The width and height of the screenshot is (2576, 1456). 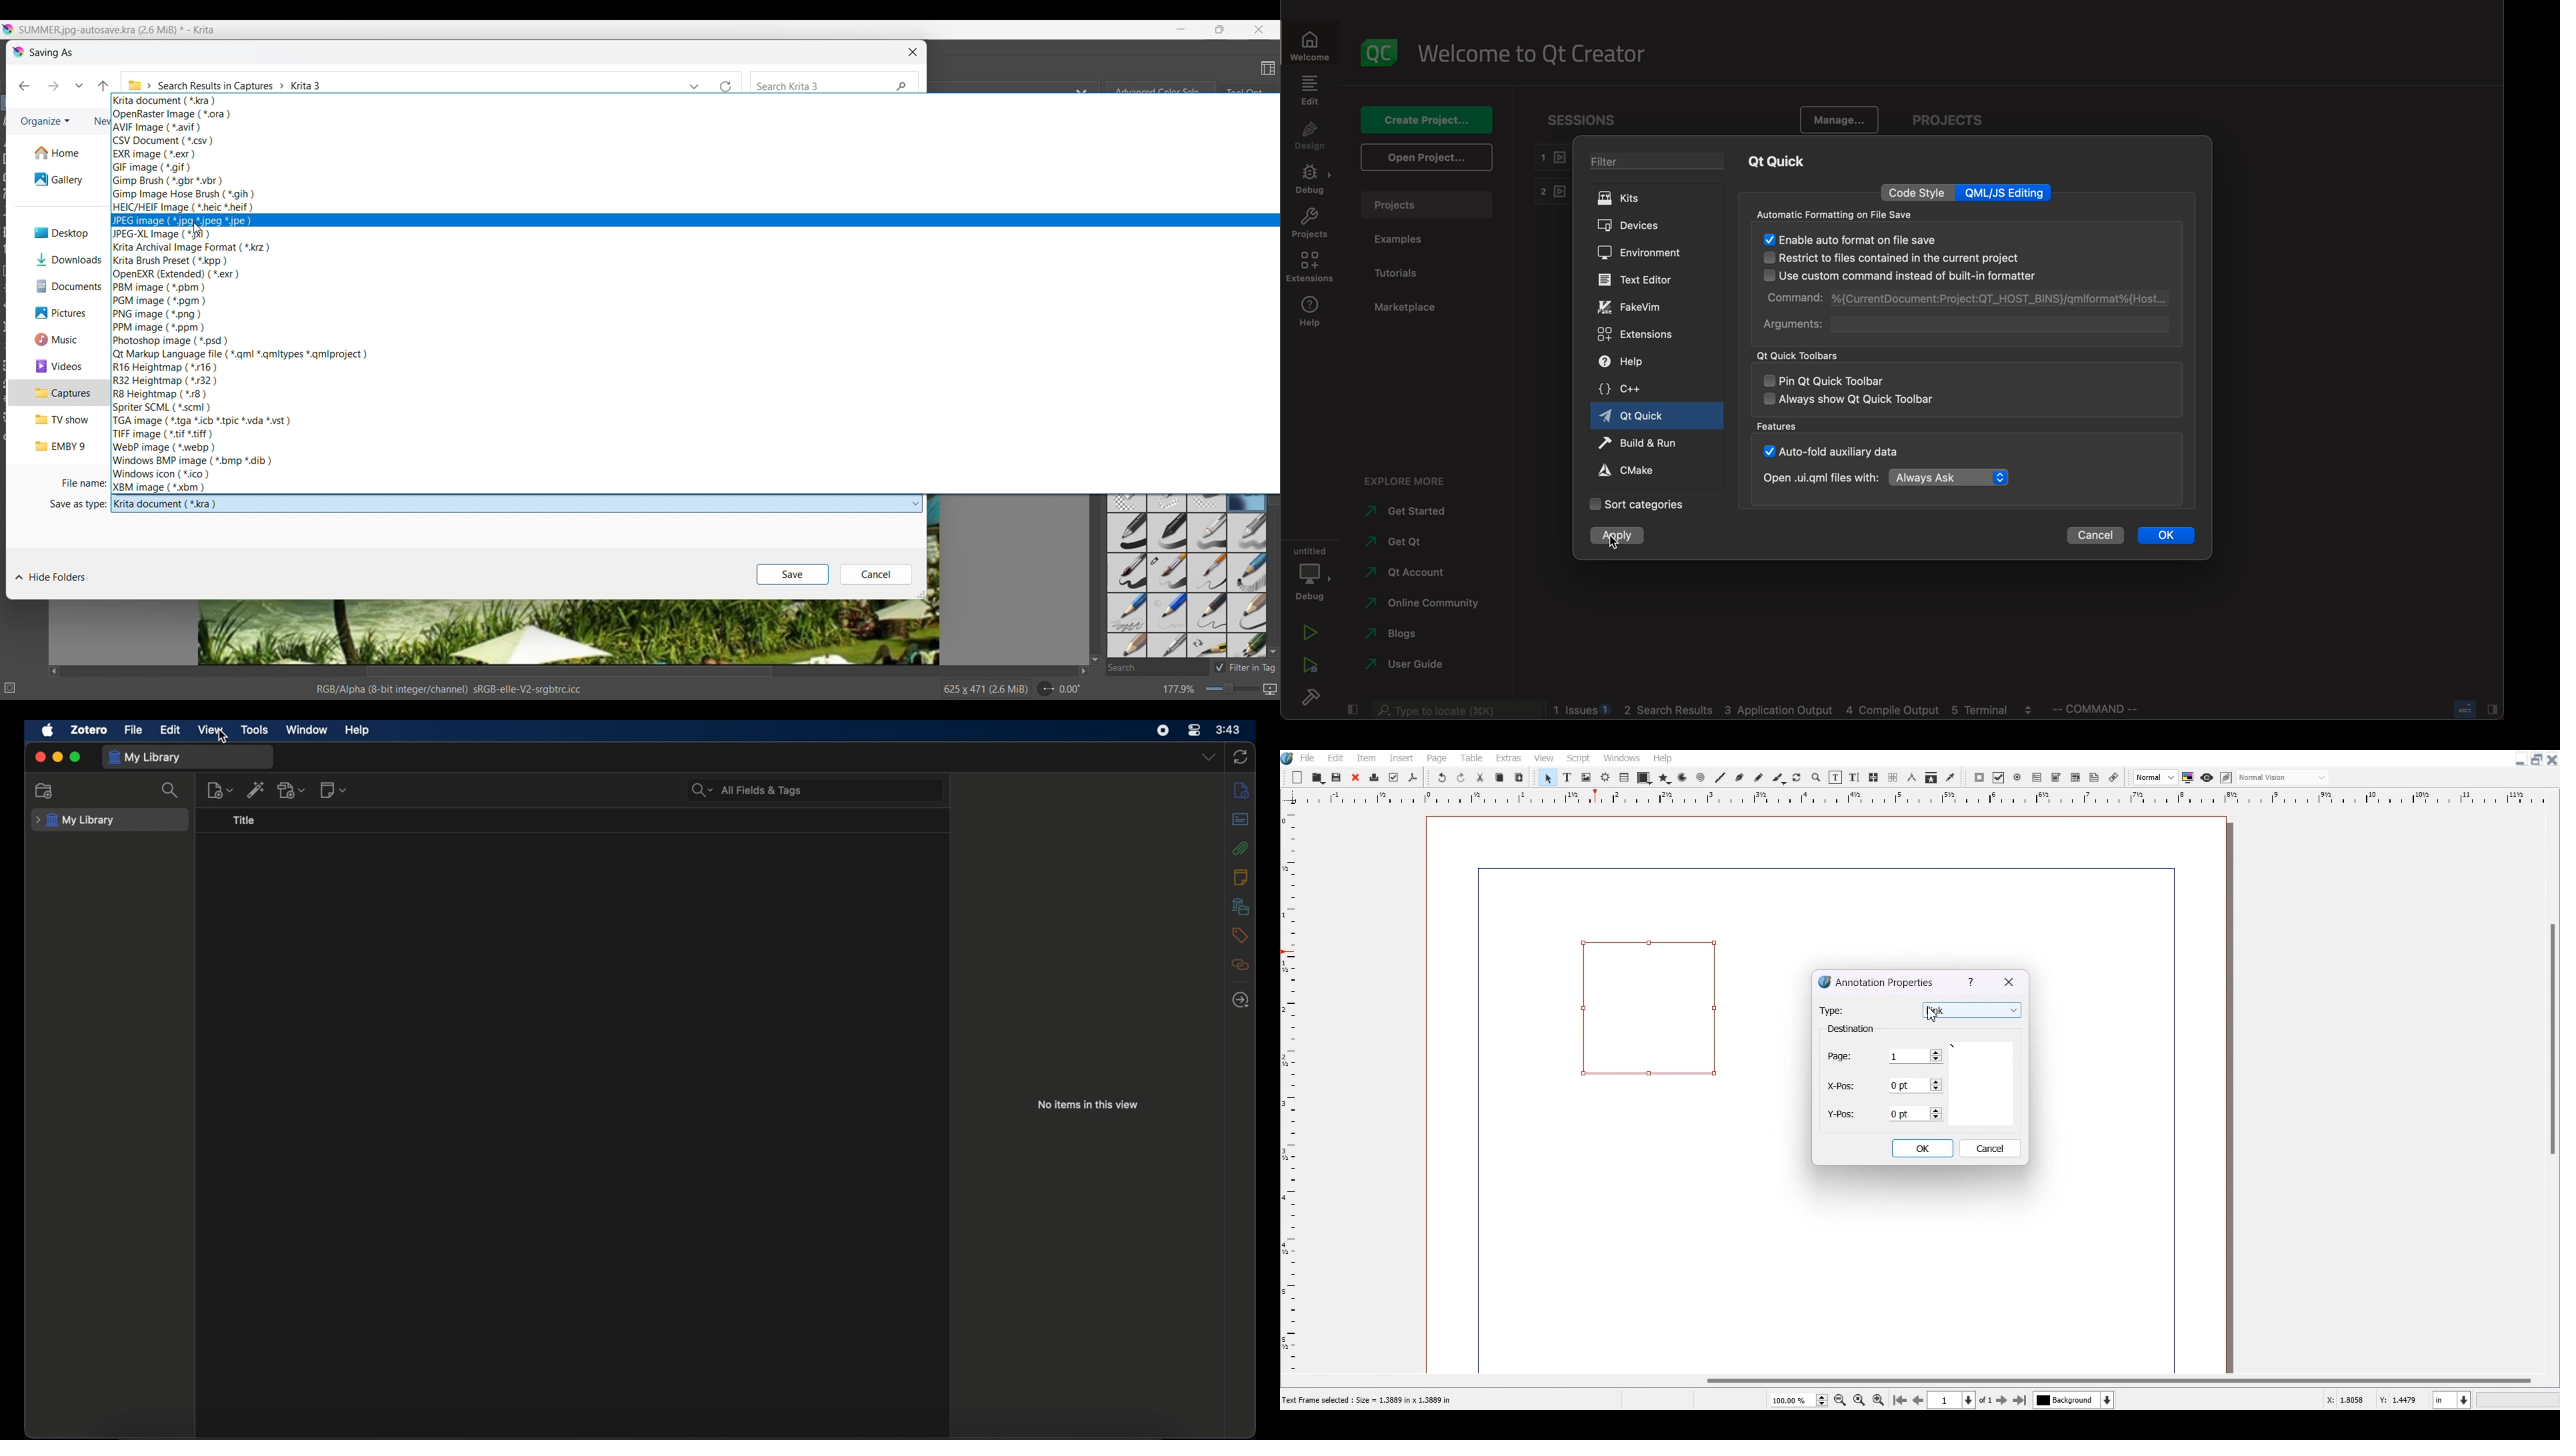 What do you see at coordinates (1779, 778) in the screenshot?
I see `Calligraphic line` at bounding box center [1779, 778].